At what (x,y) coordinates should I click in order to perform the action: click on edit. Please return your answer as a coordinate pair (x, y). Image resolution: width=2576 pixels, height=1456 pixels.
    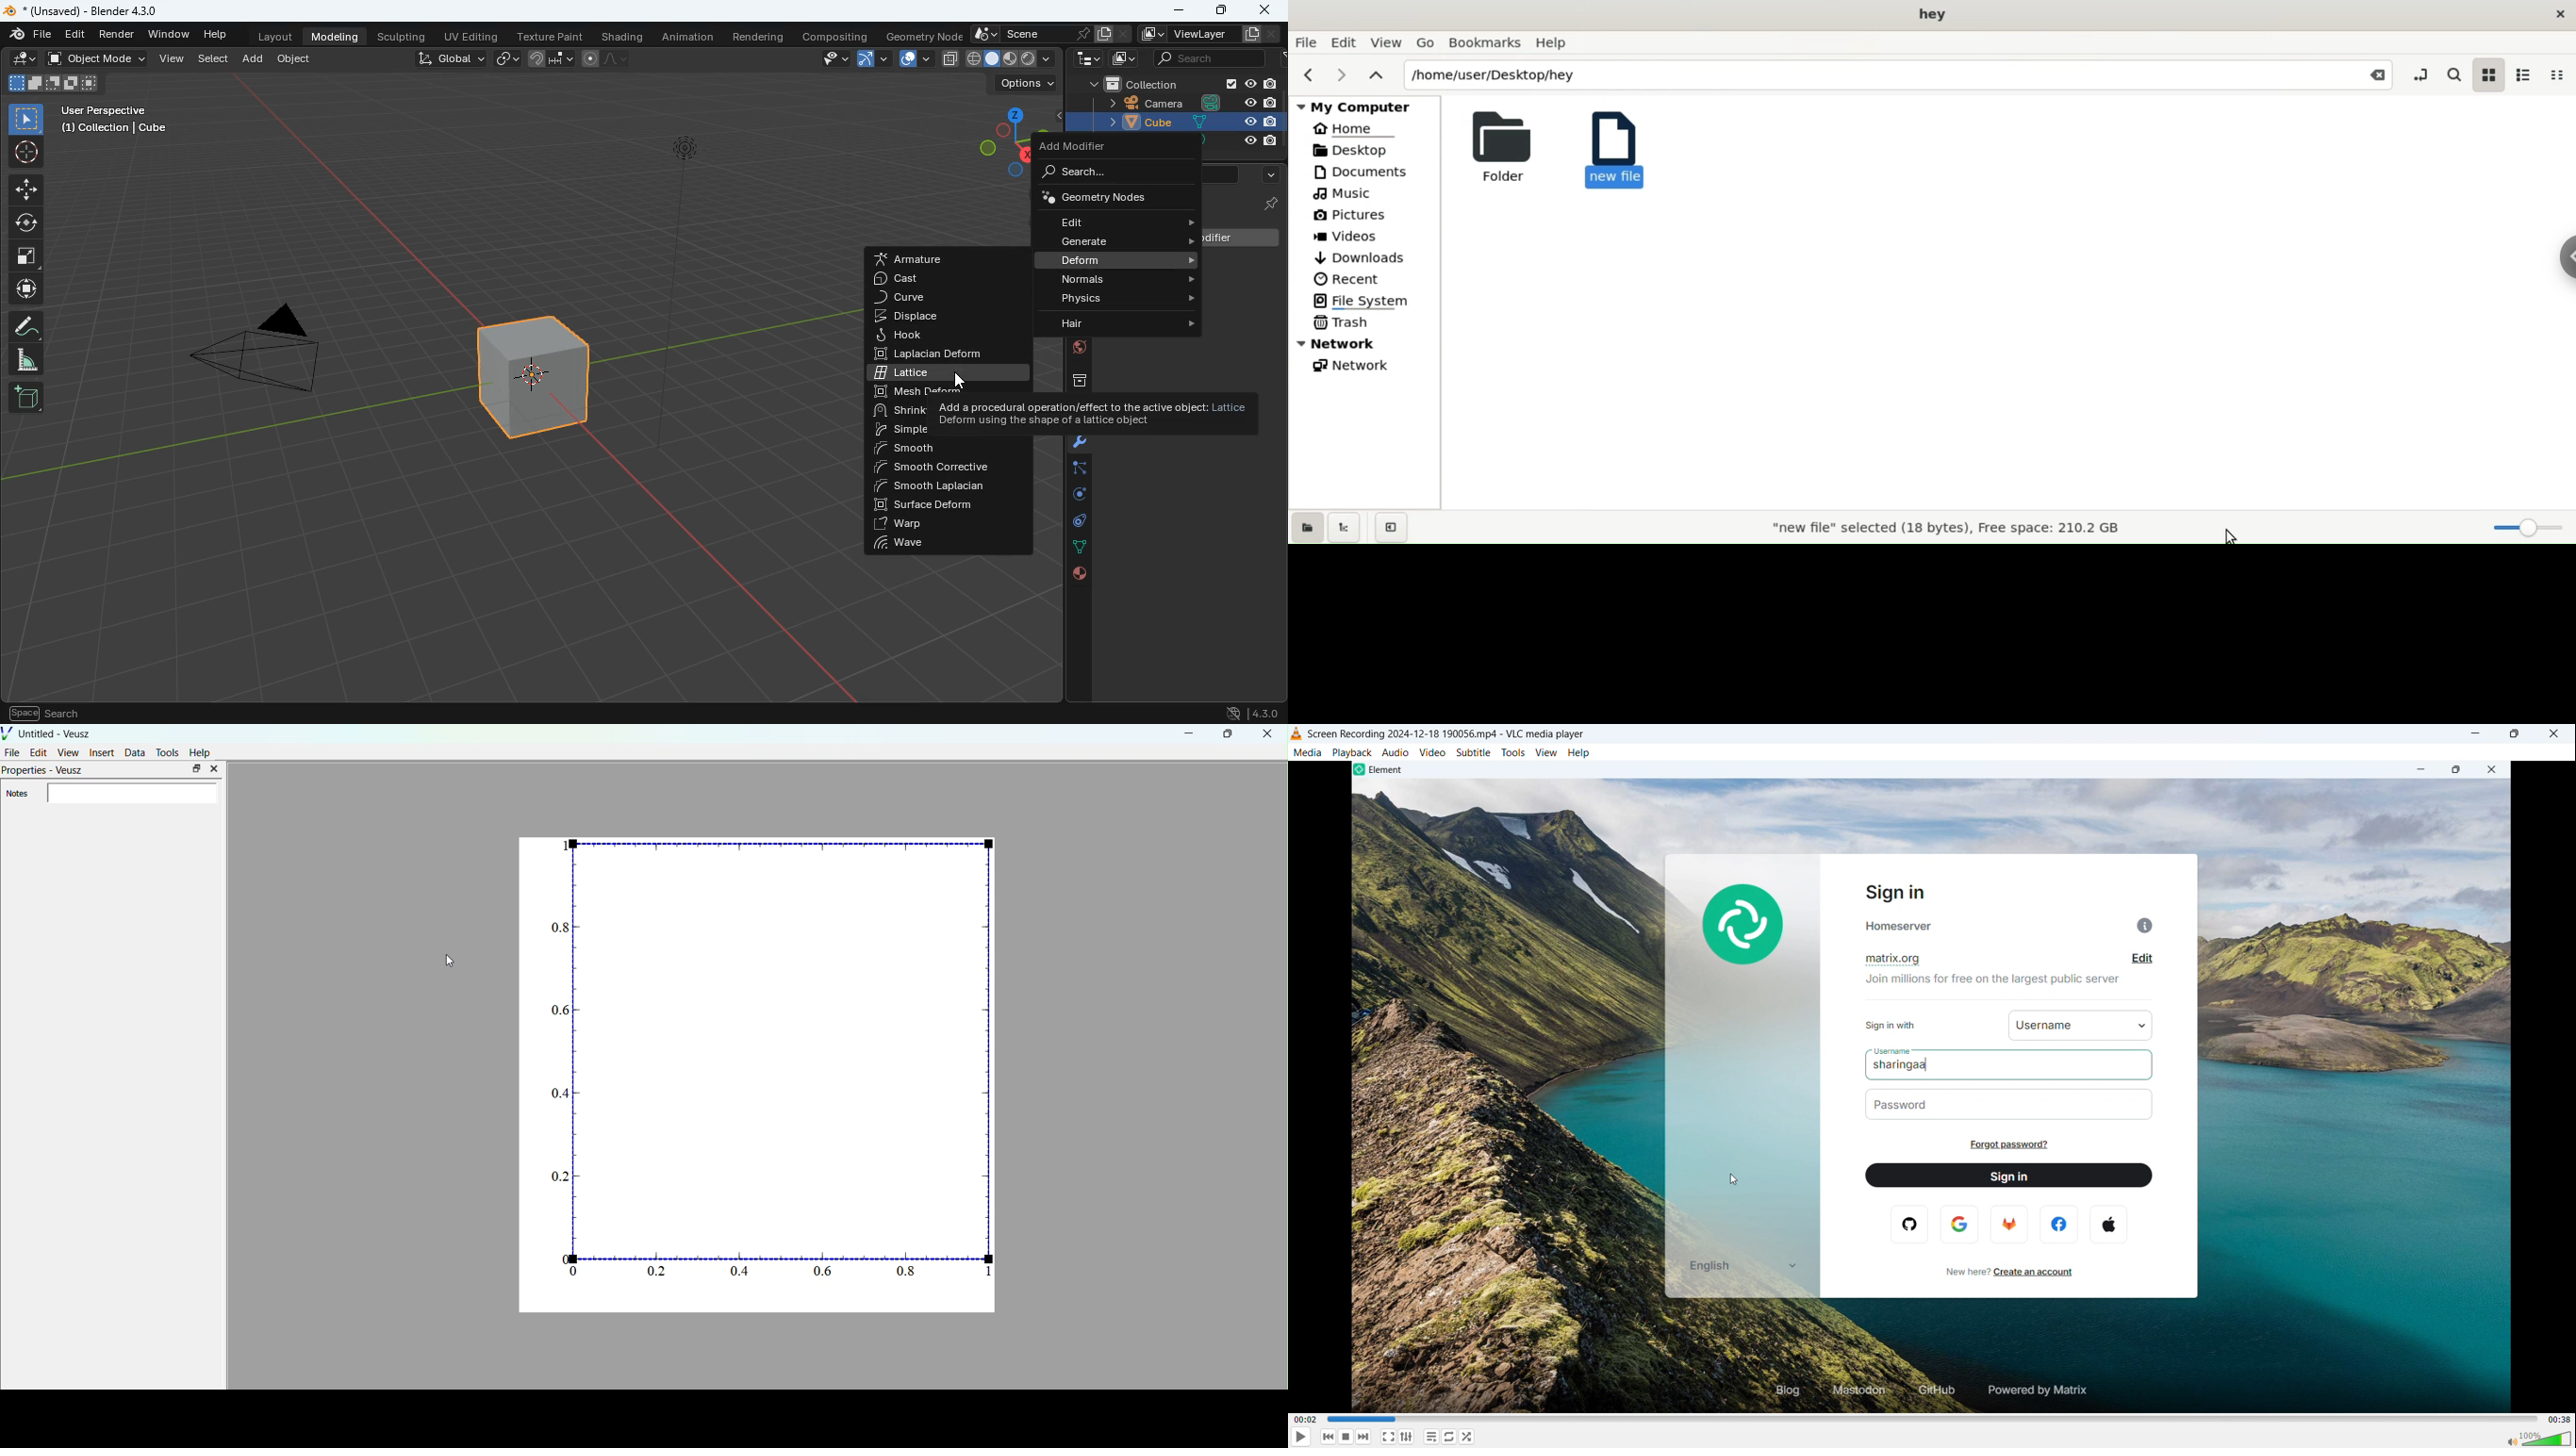
    Looking at the image, I should click on (74, 34).